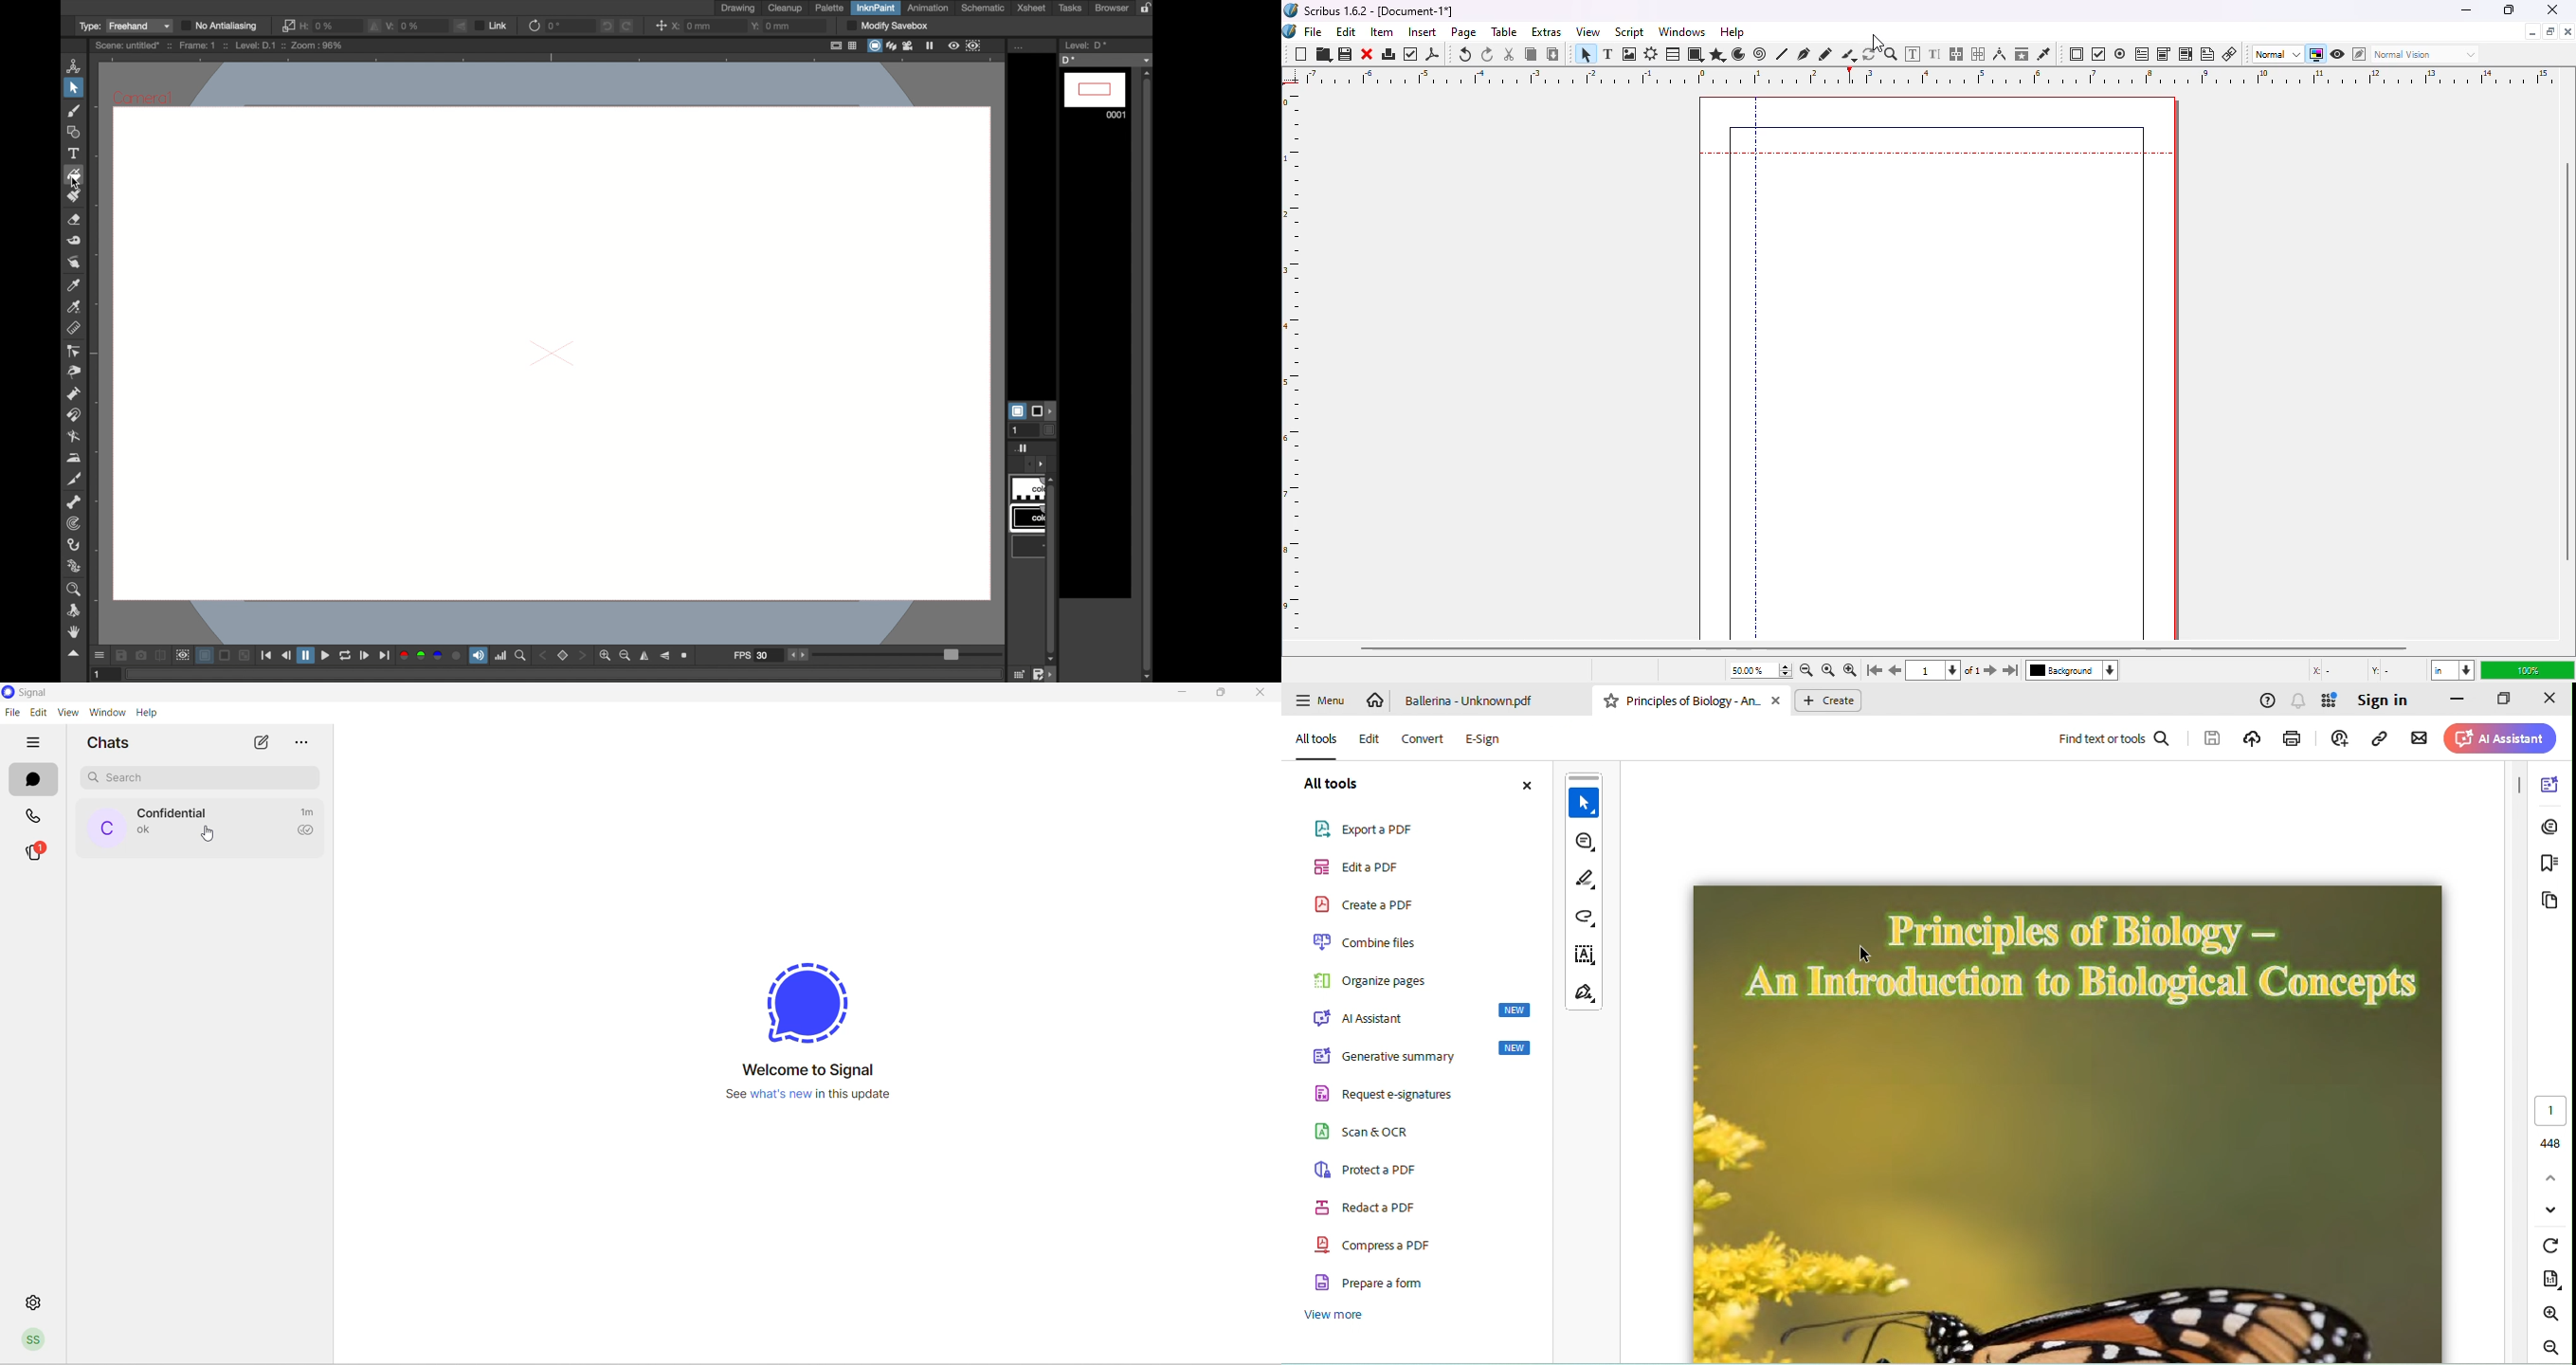 Image resolution: width=2576 pixels, height=1372 pixels. I want to click on vertical scroll bar, so click(2567, 363).